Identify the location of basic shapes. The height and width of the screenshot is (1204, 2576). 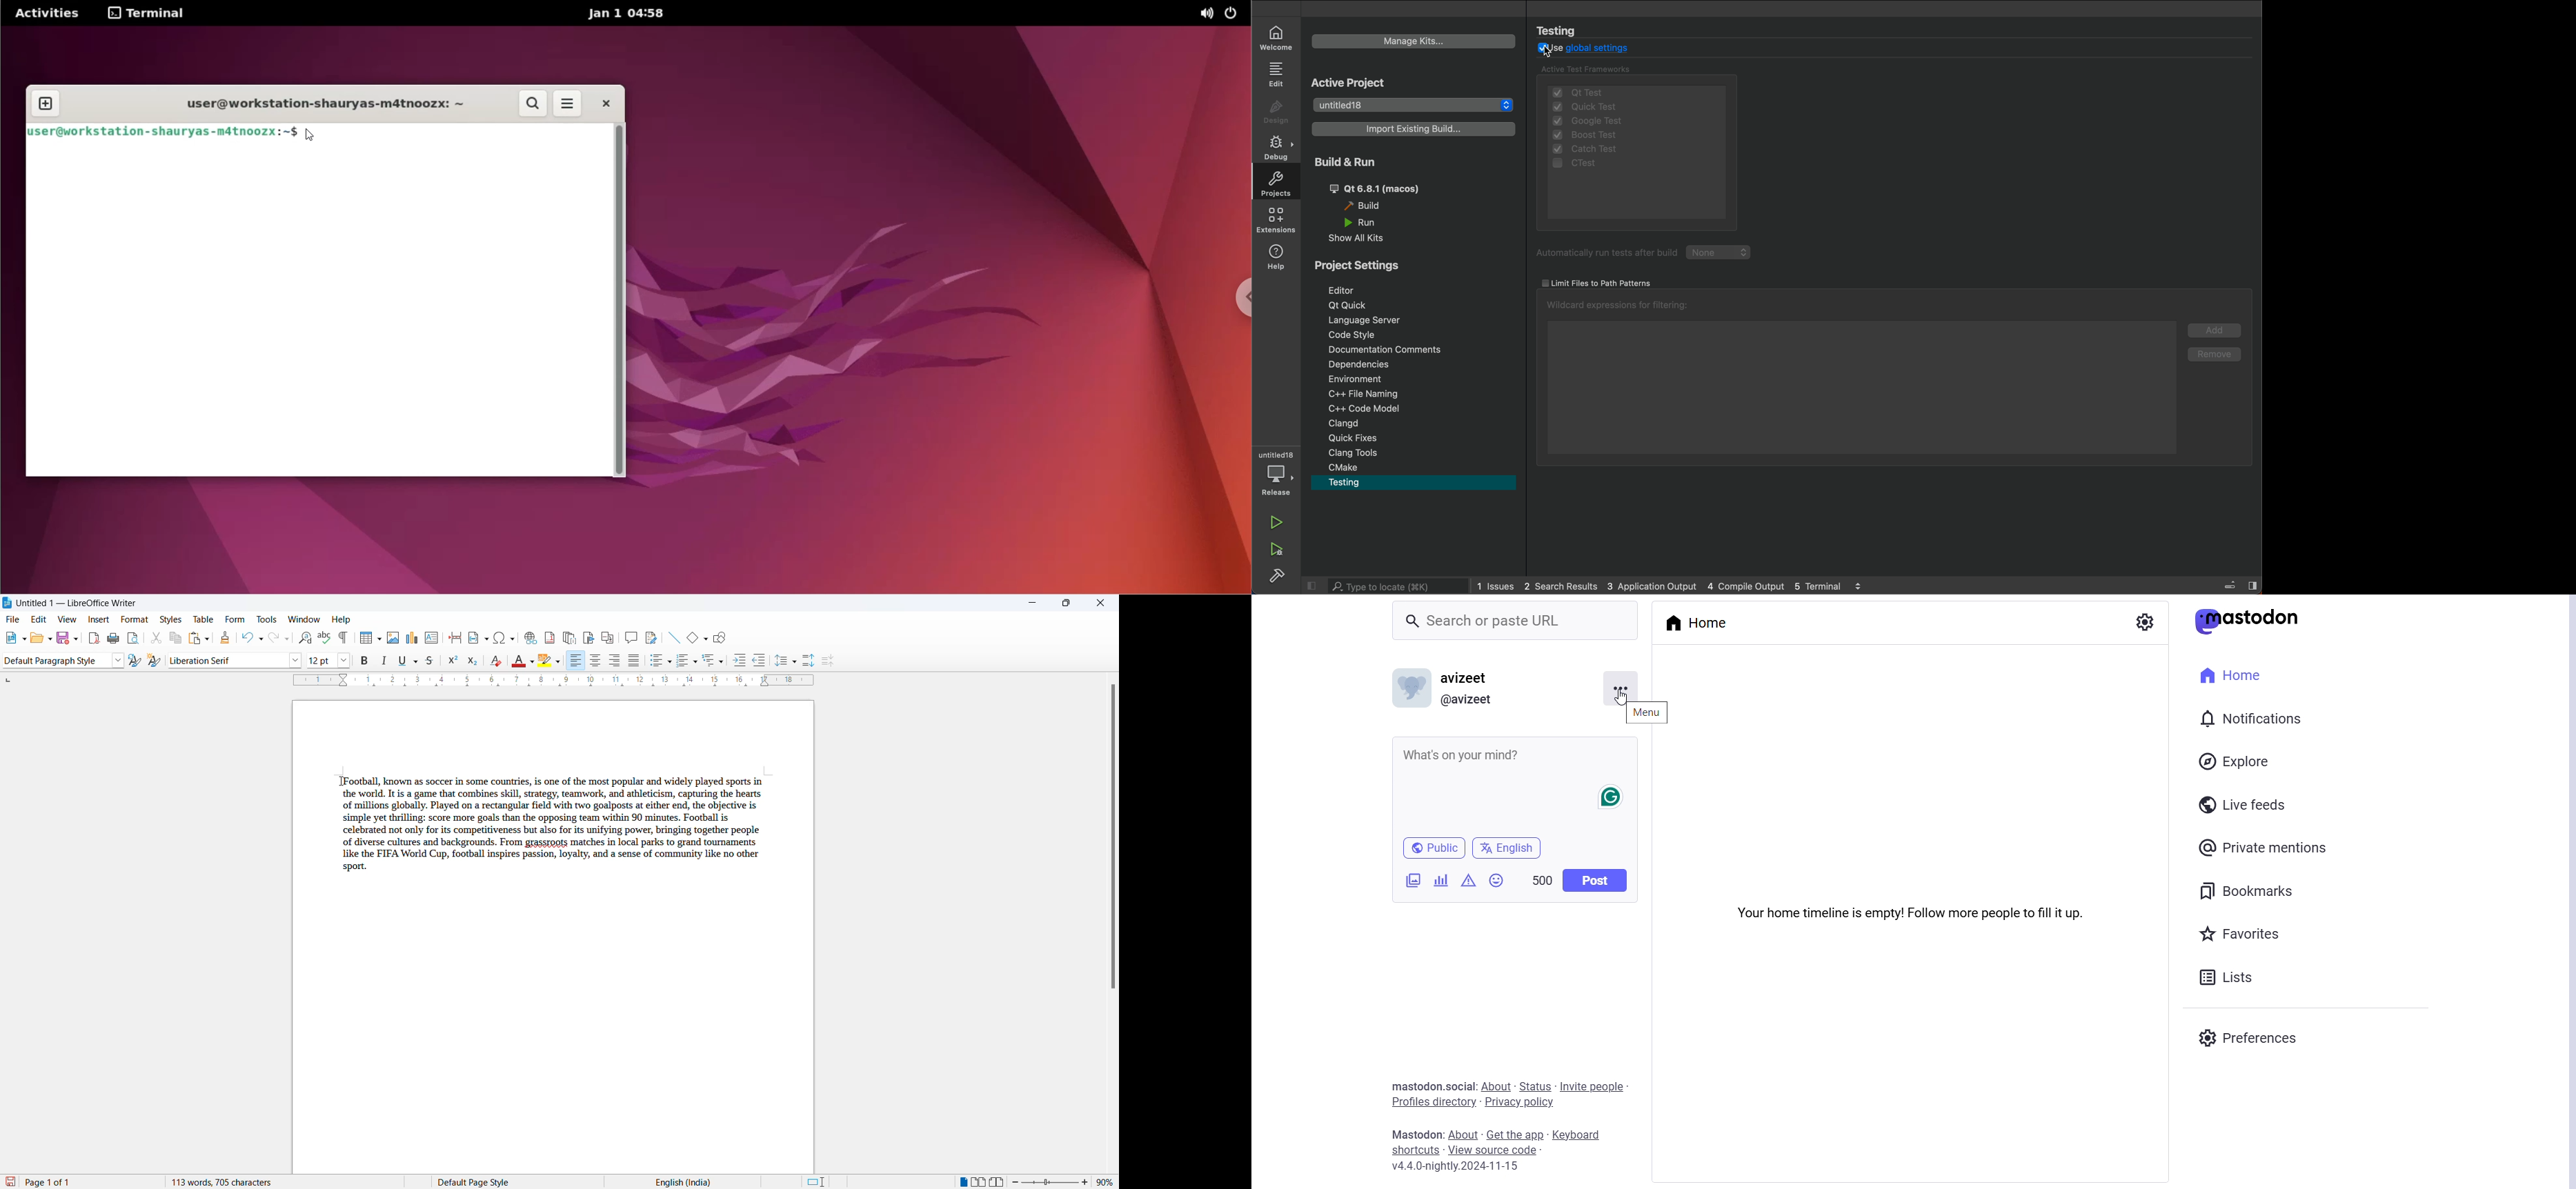
(691, 639).